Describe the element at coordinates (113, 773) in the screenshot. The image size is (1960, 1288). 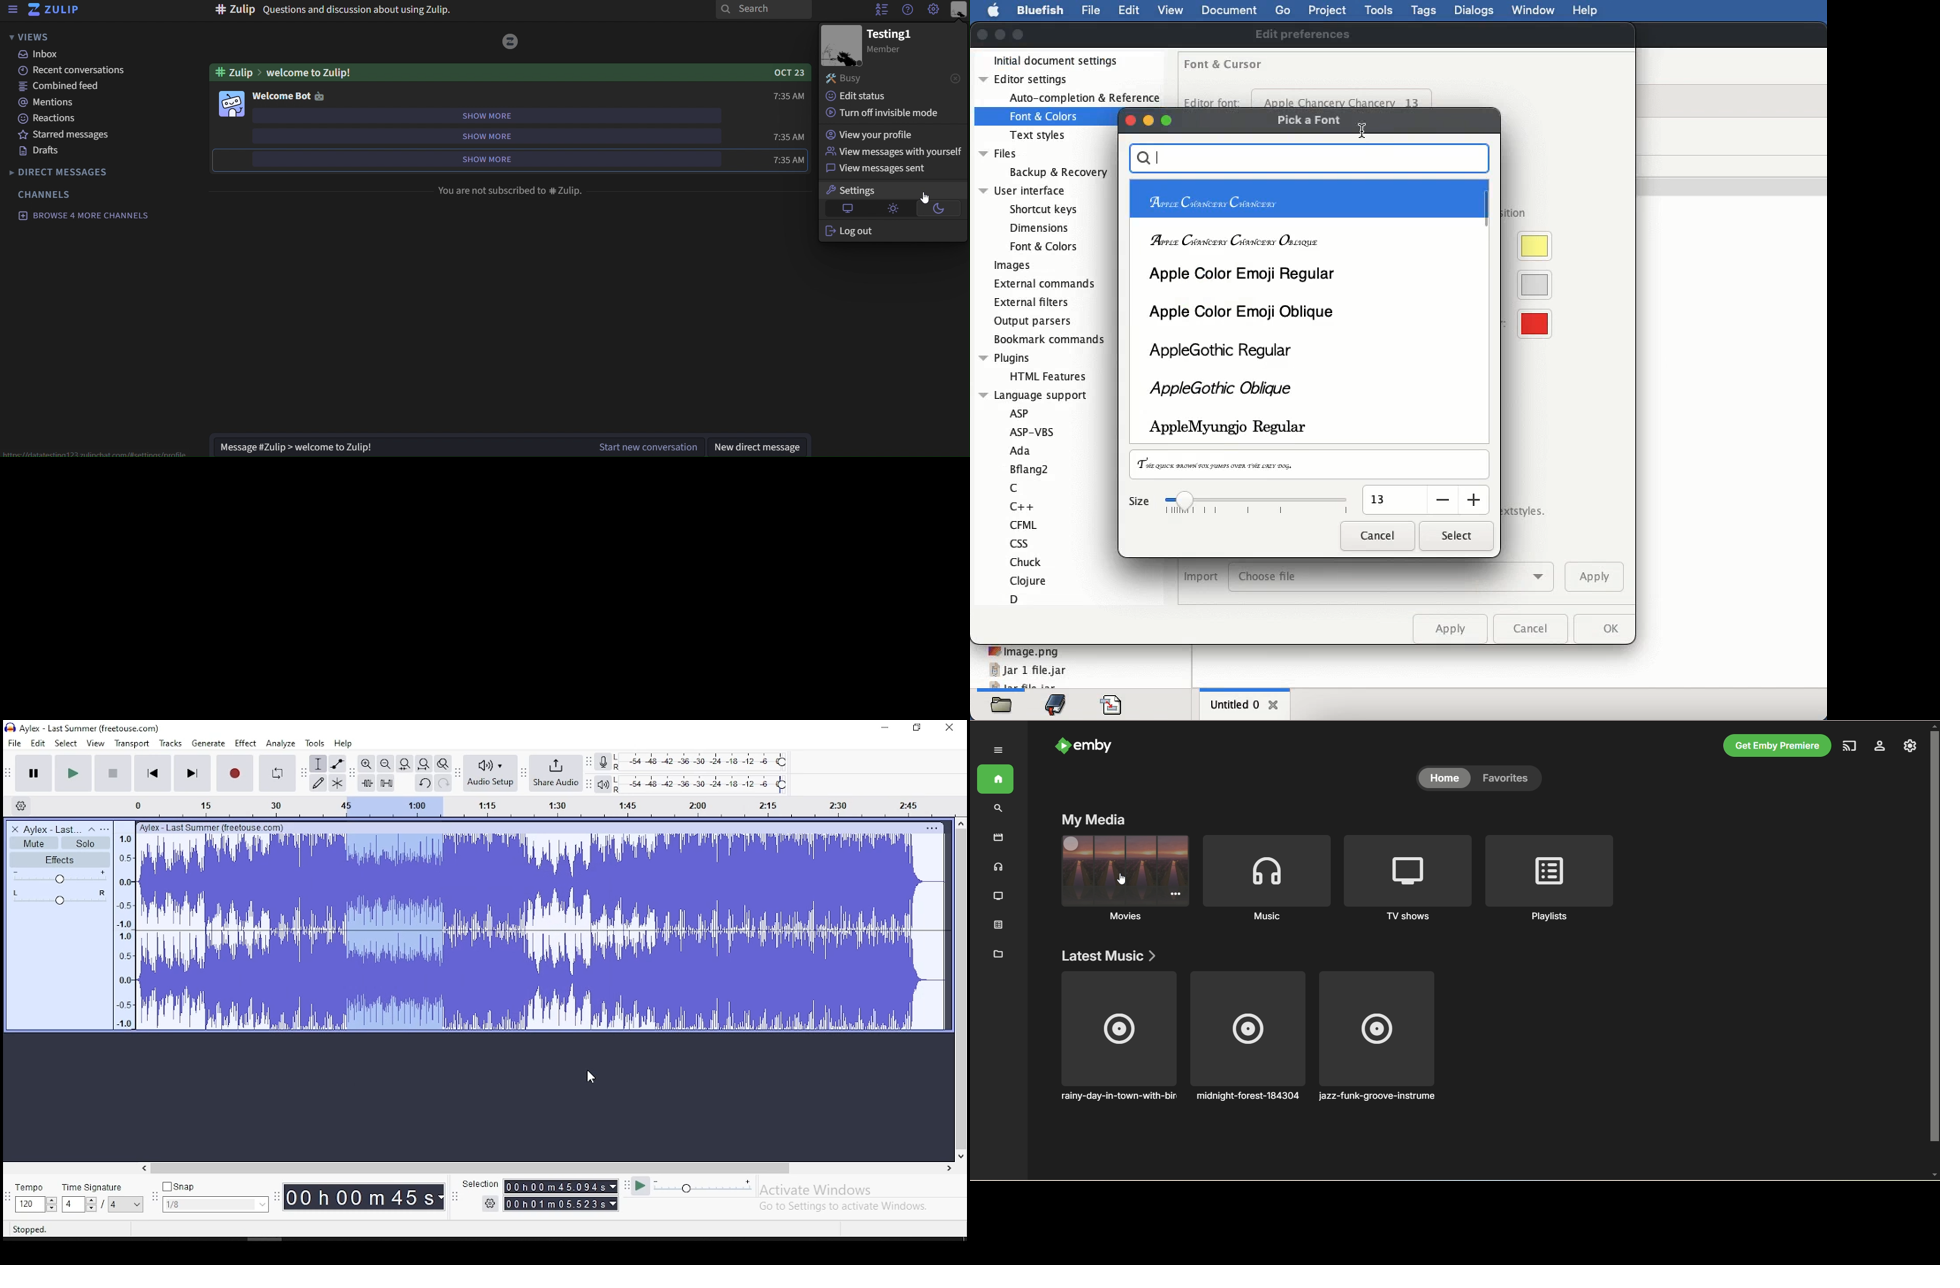
I see `stop` at that location.